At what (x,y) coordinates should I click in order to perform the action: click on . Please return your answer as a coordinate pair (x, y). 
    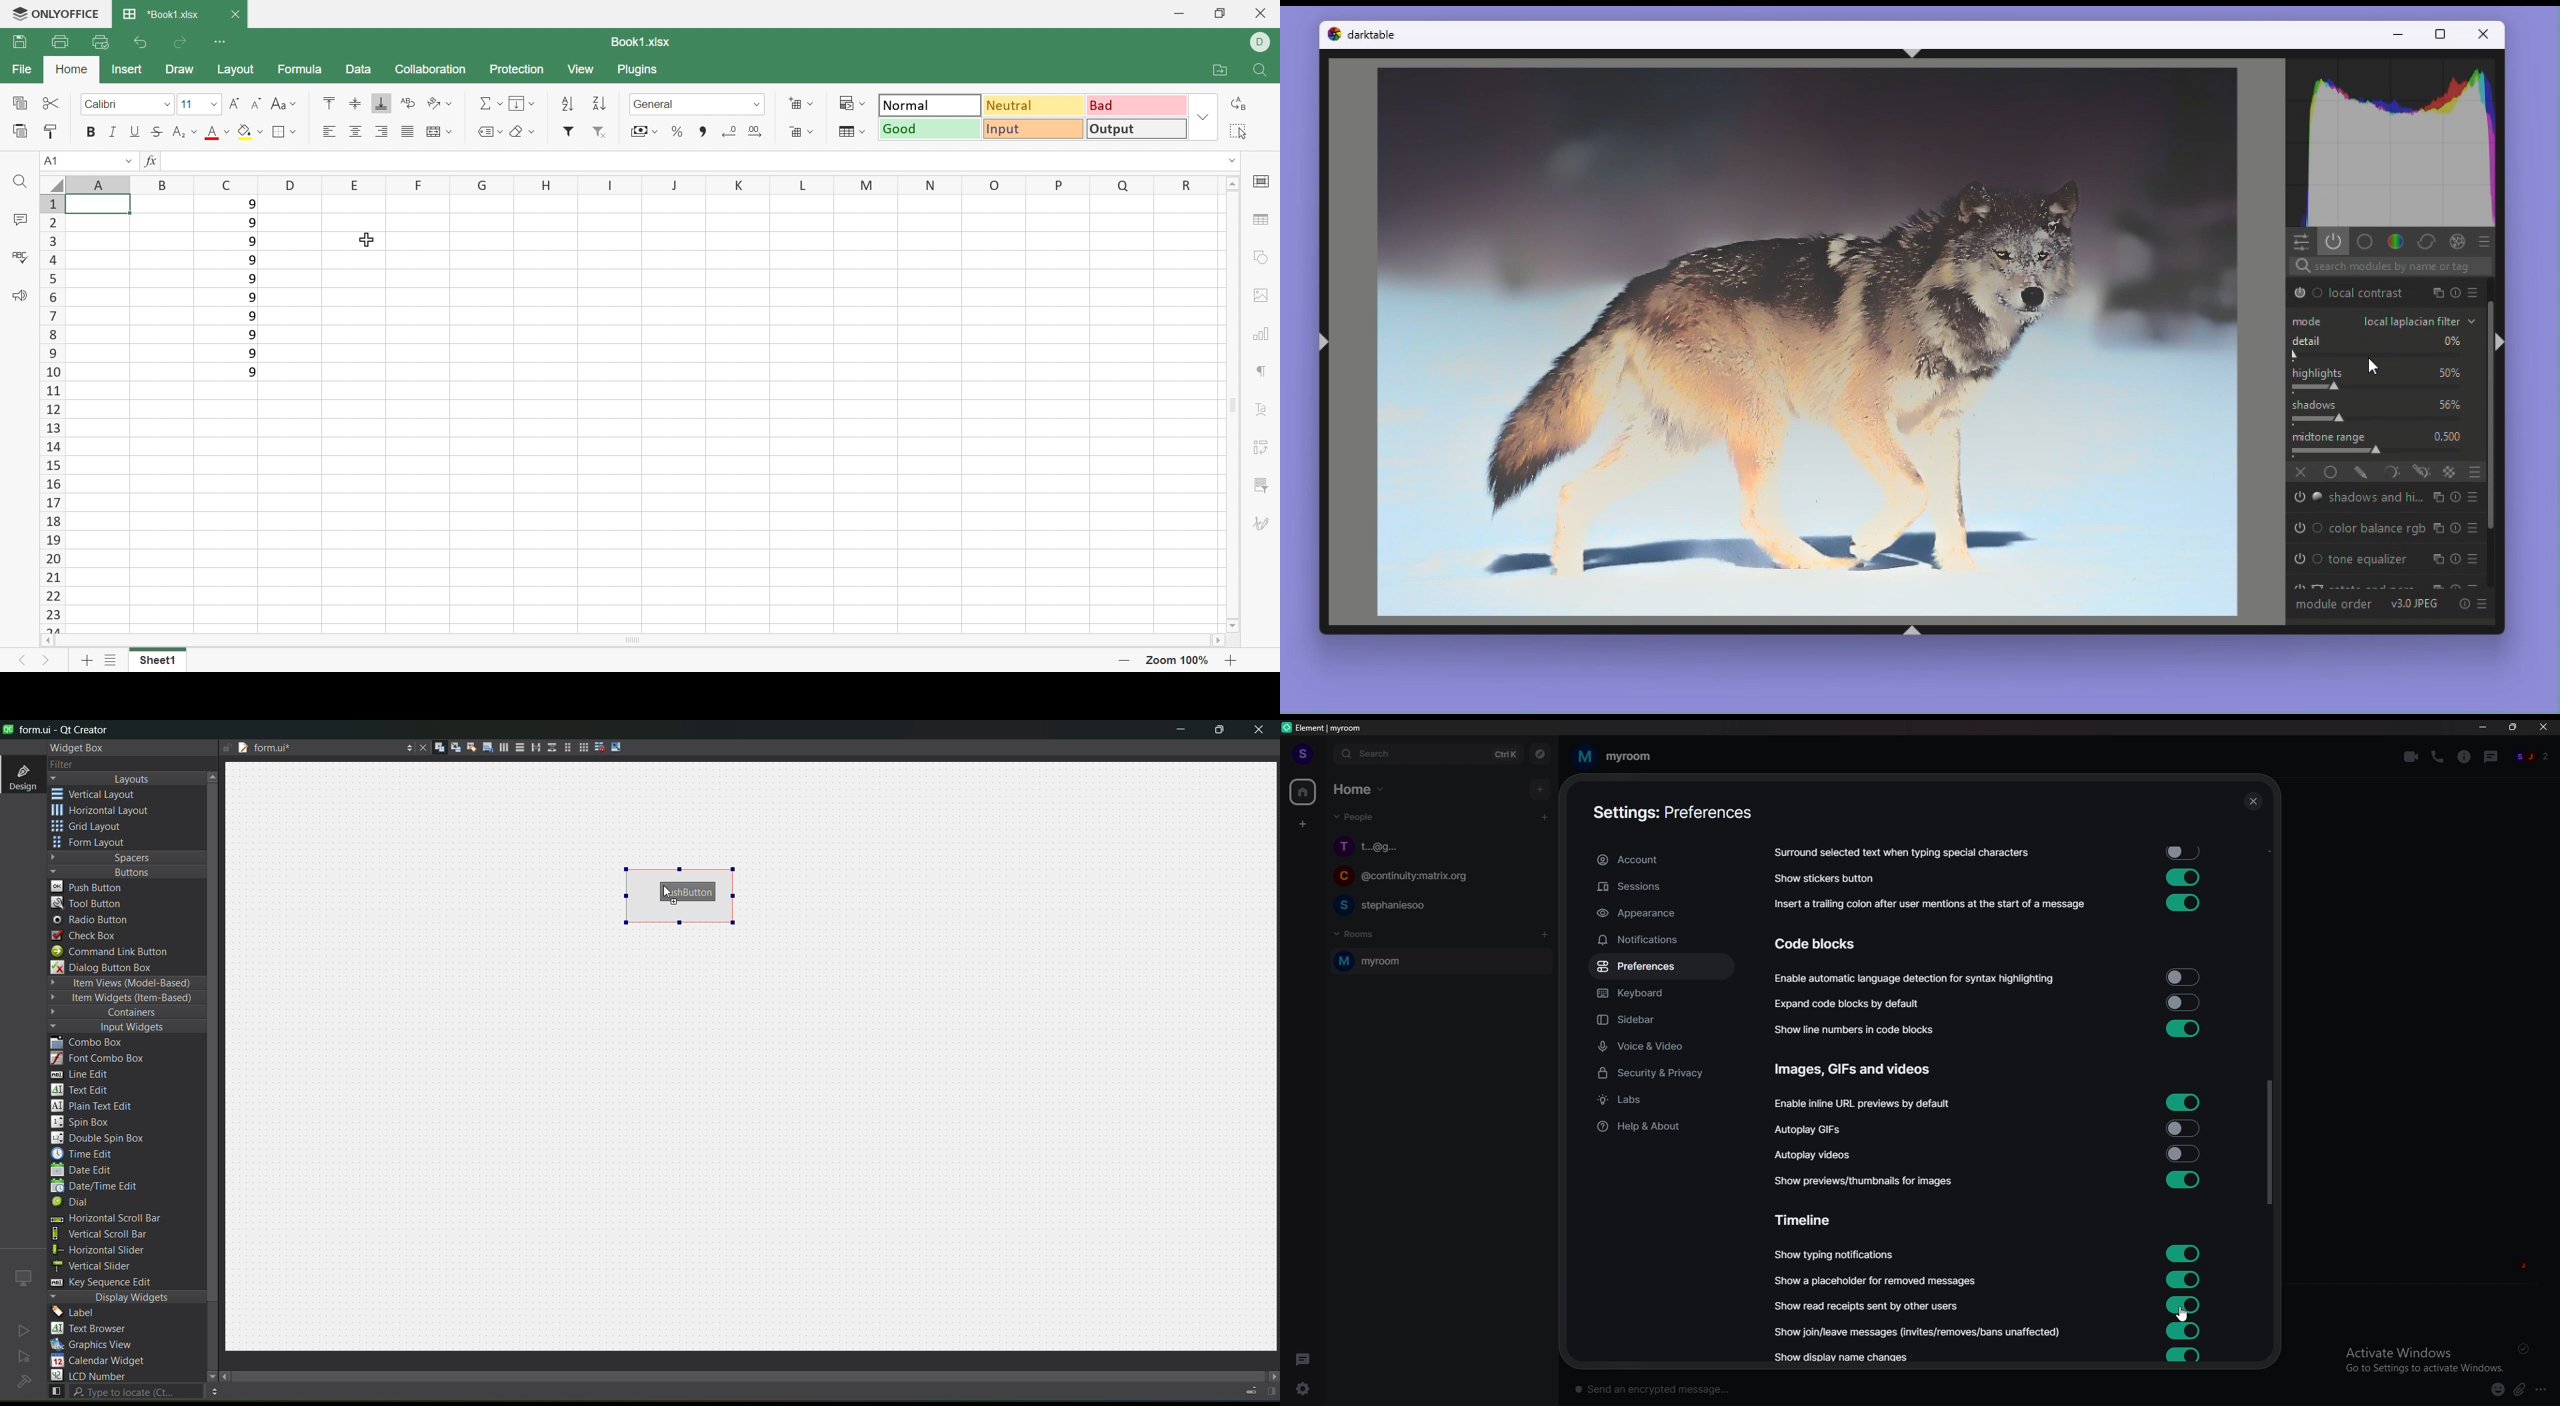
    Looking at the image, I should click on (2527, 1349).